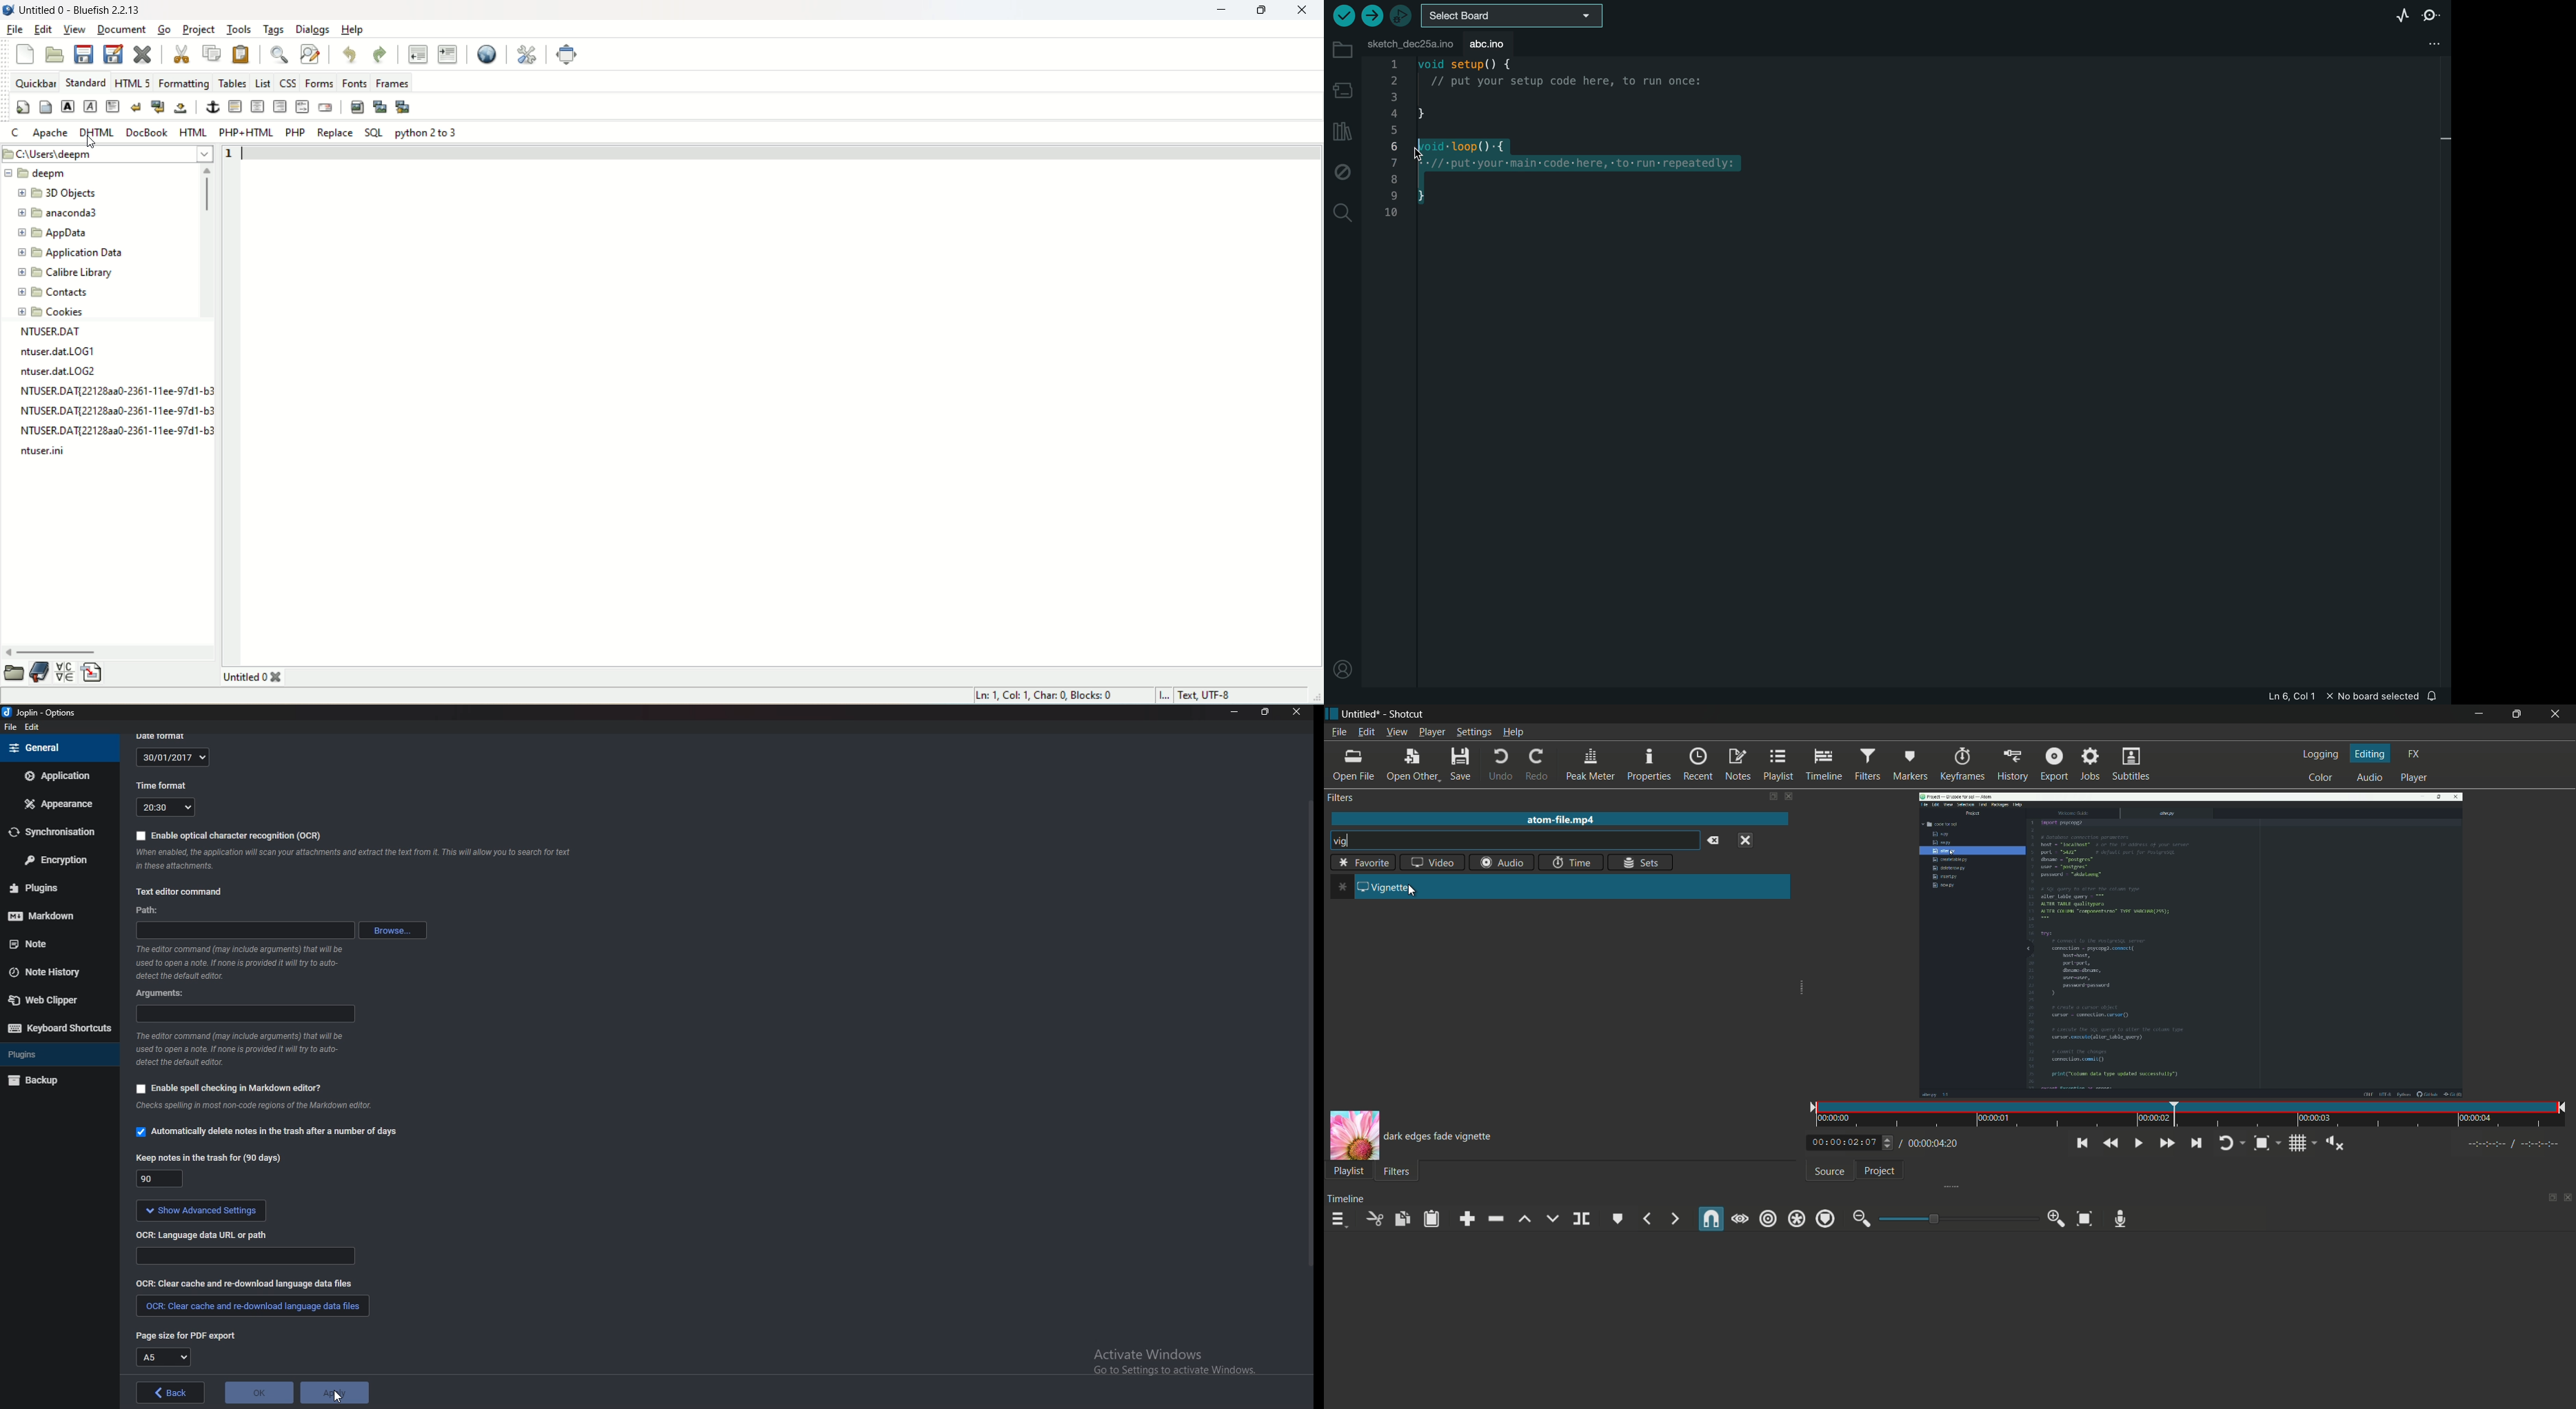 This screenshot has width=2576, height=1428. I want to click on tags, so click(272, 30).